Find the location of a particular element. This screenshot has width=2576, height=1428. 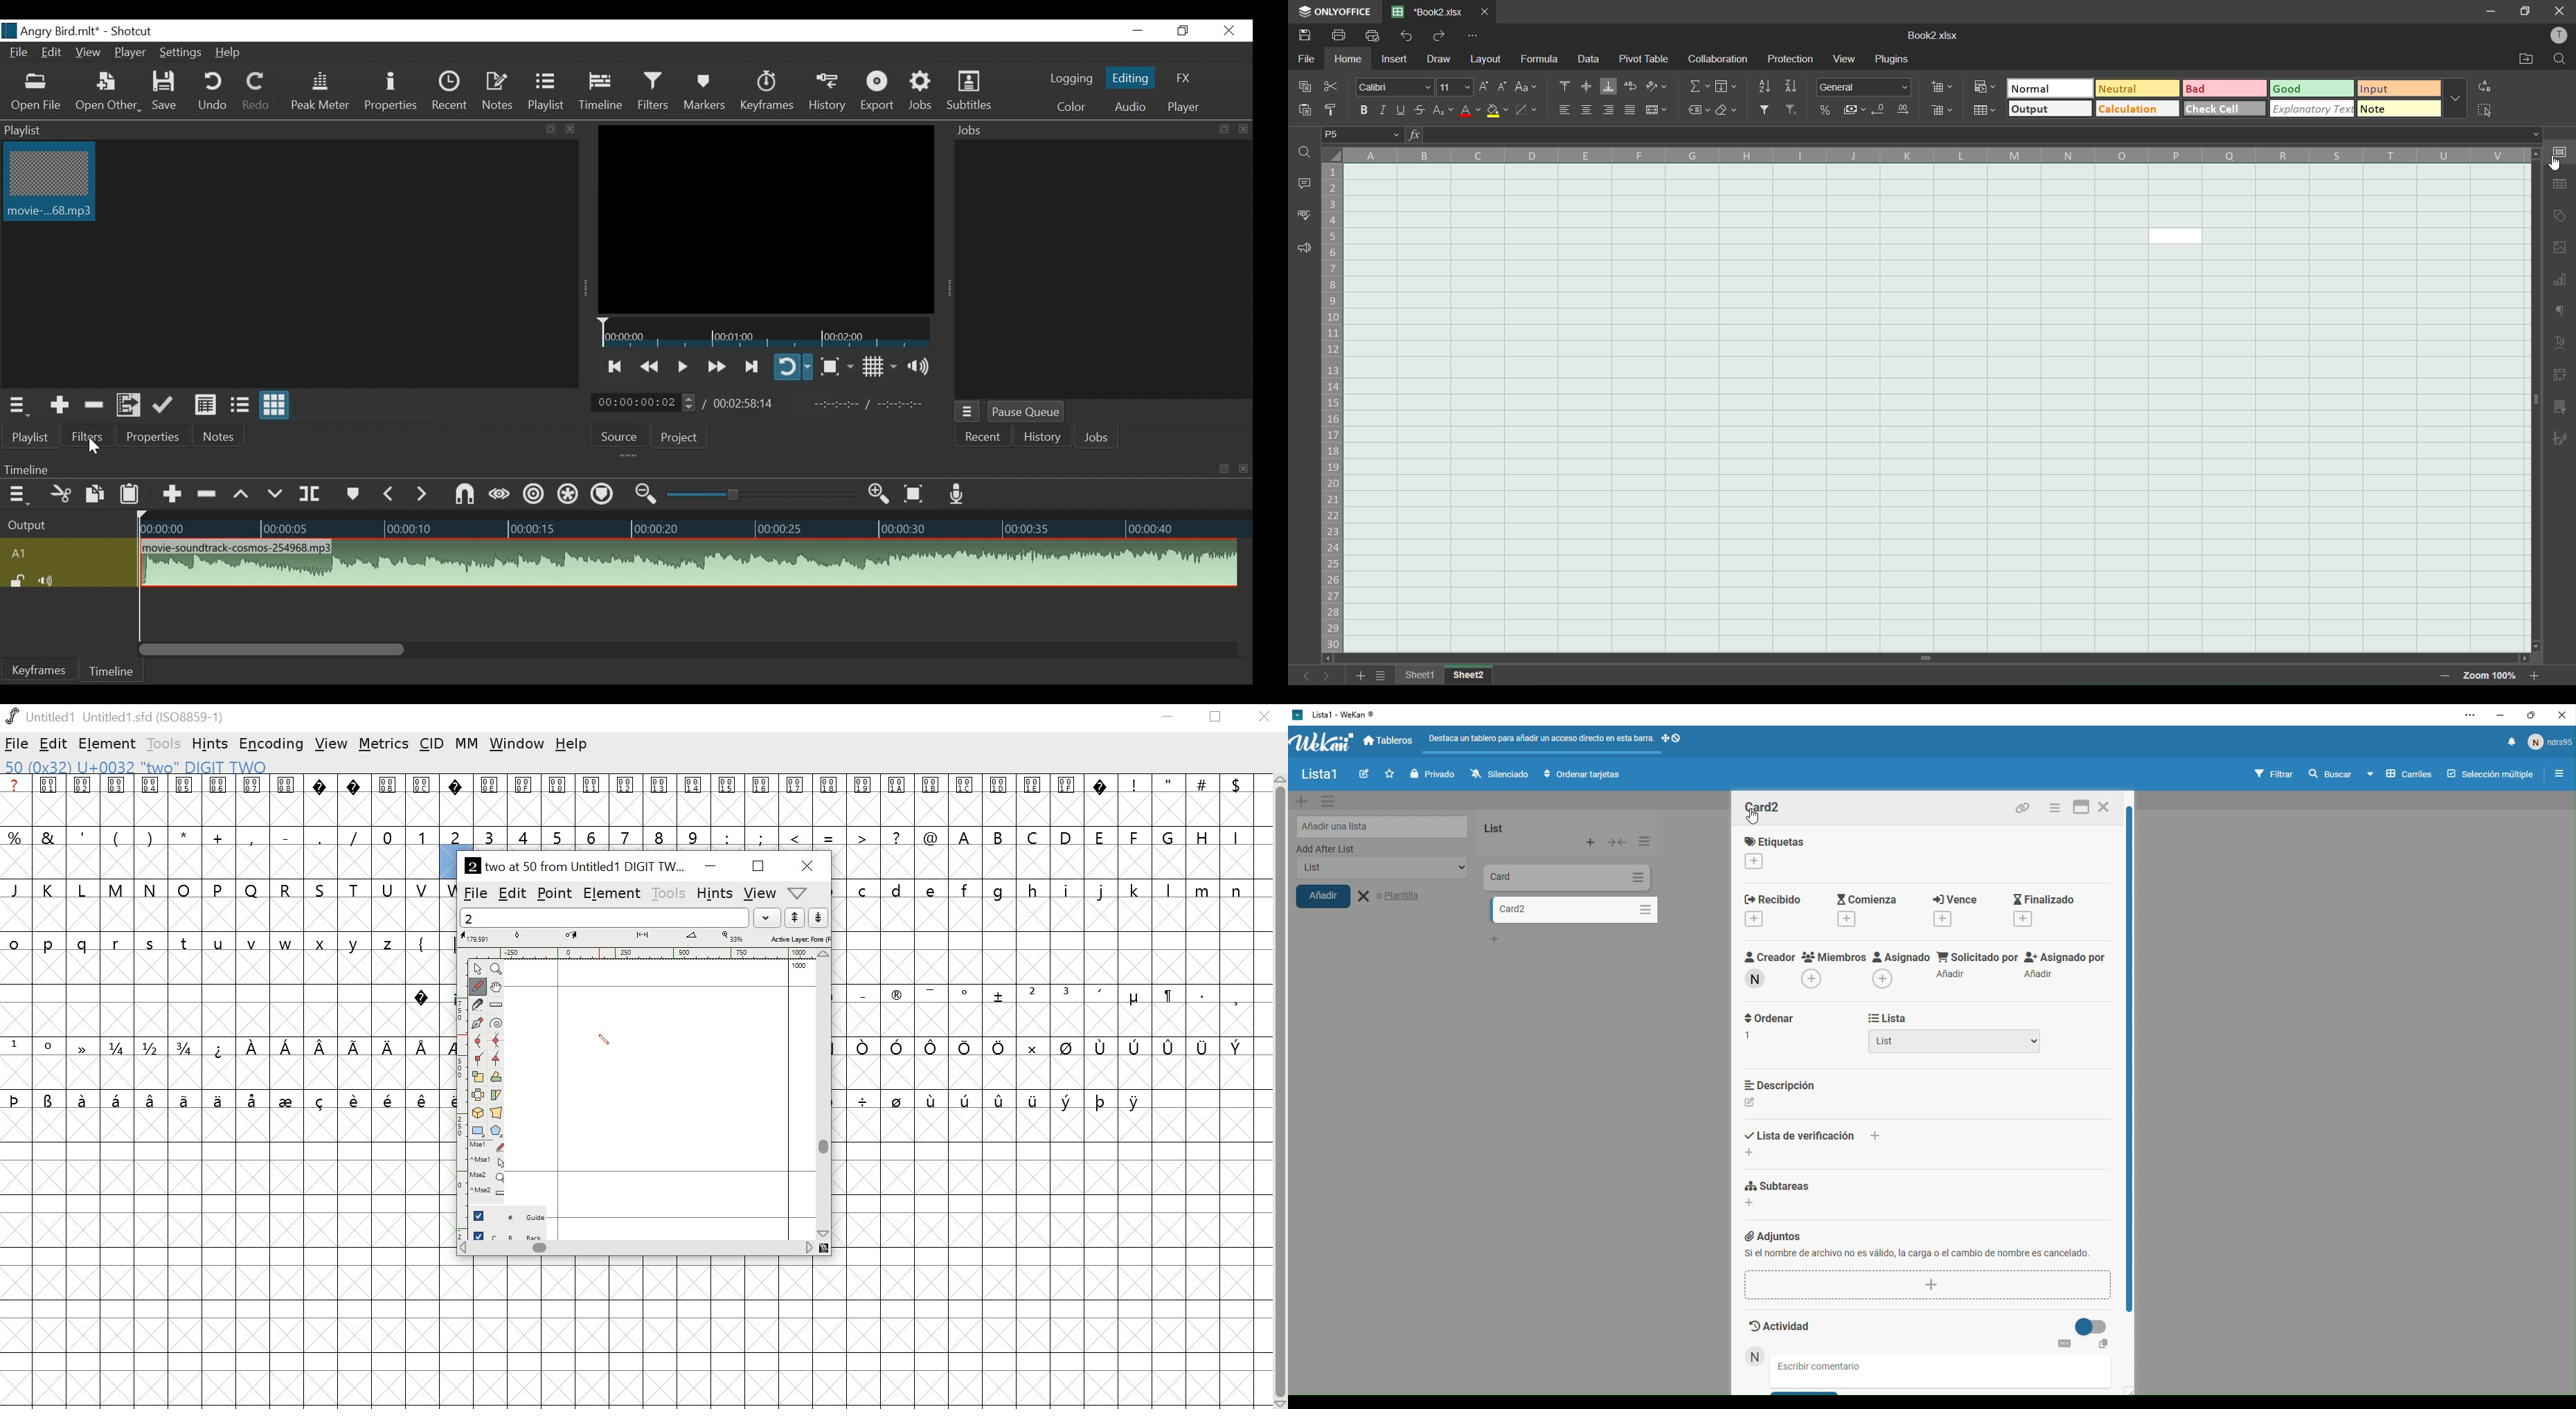

rectangle/ellipse is located at coordinates (479, 1131).